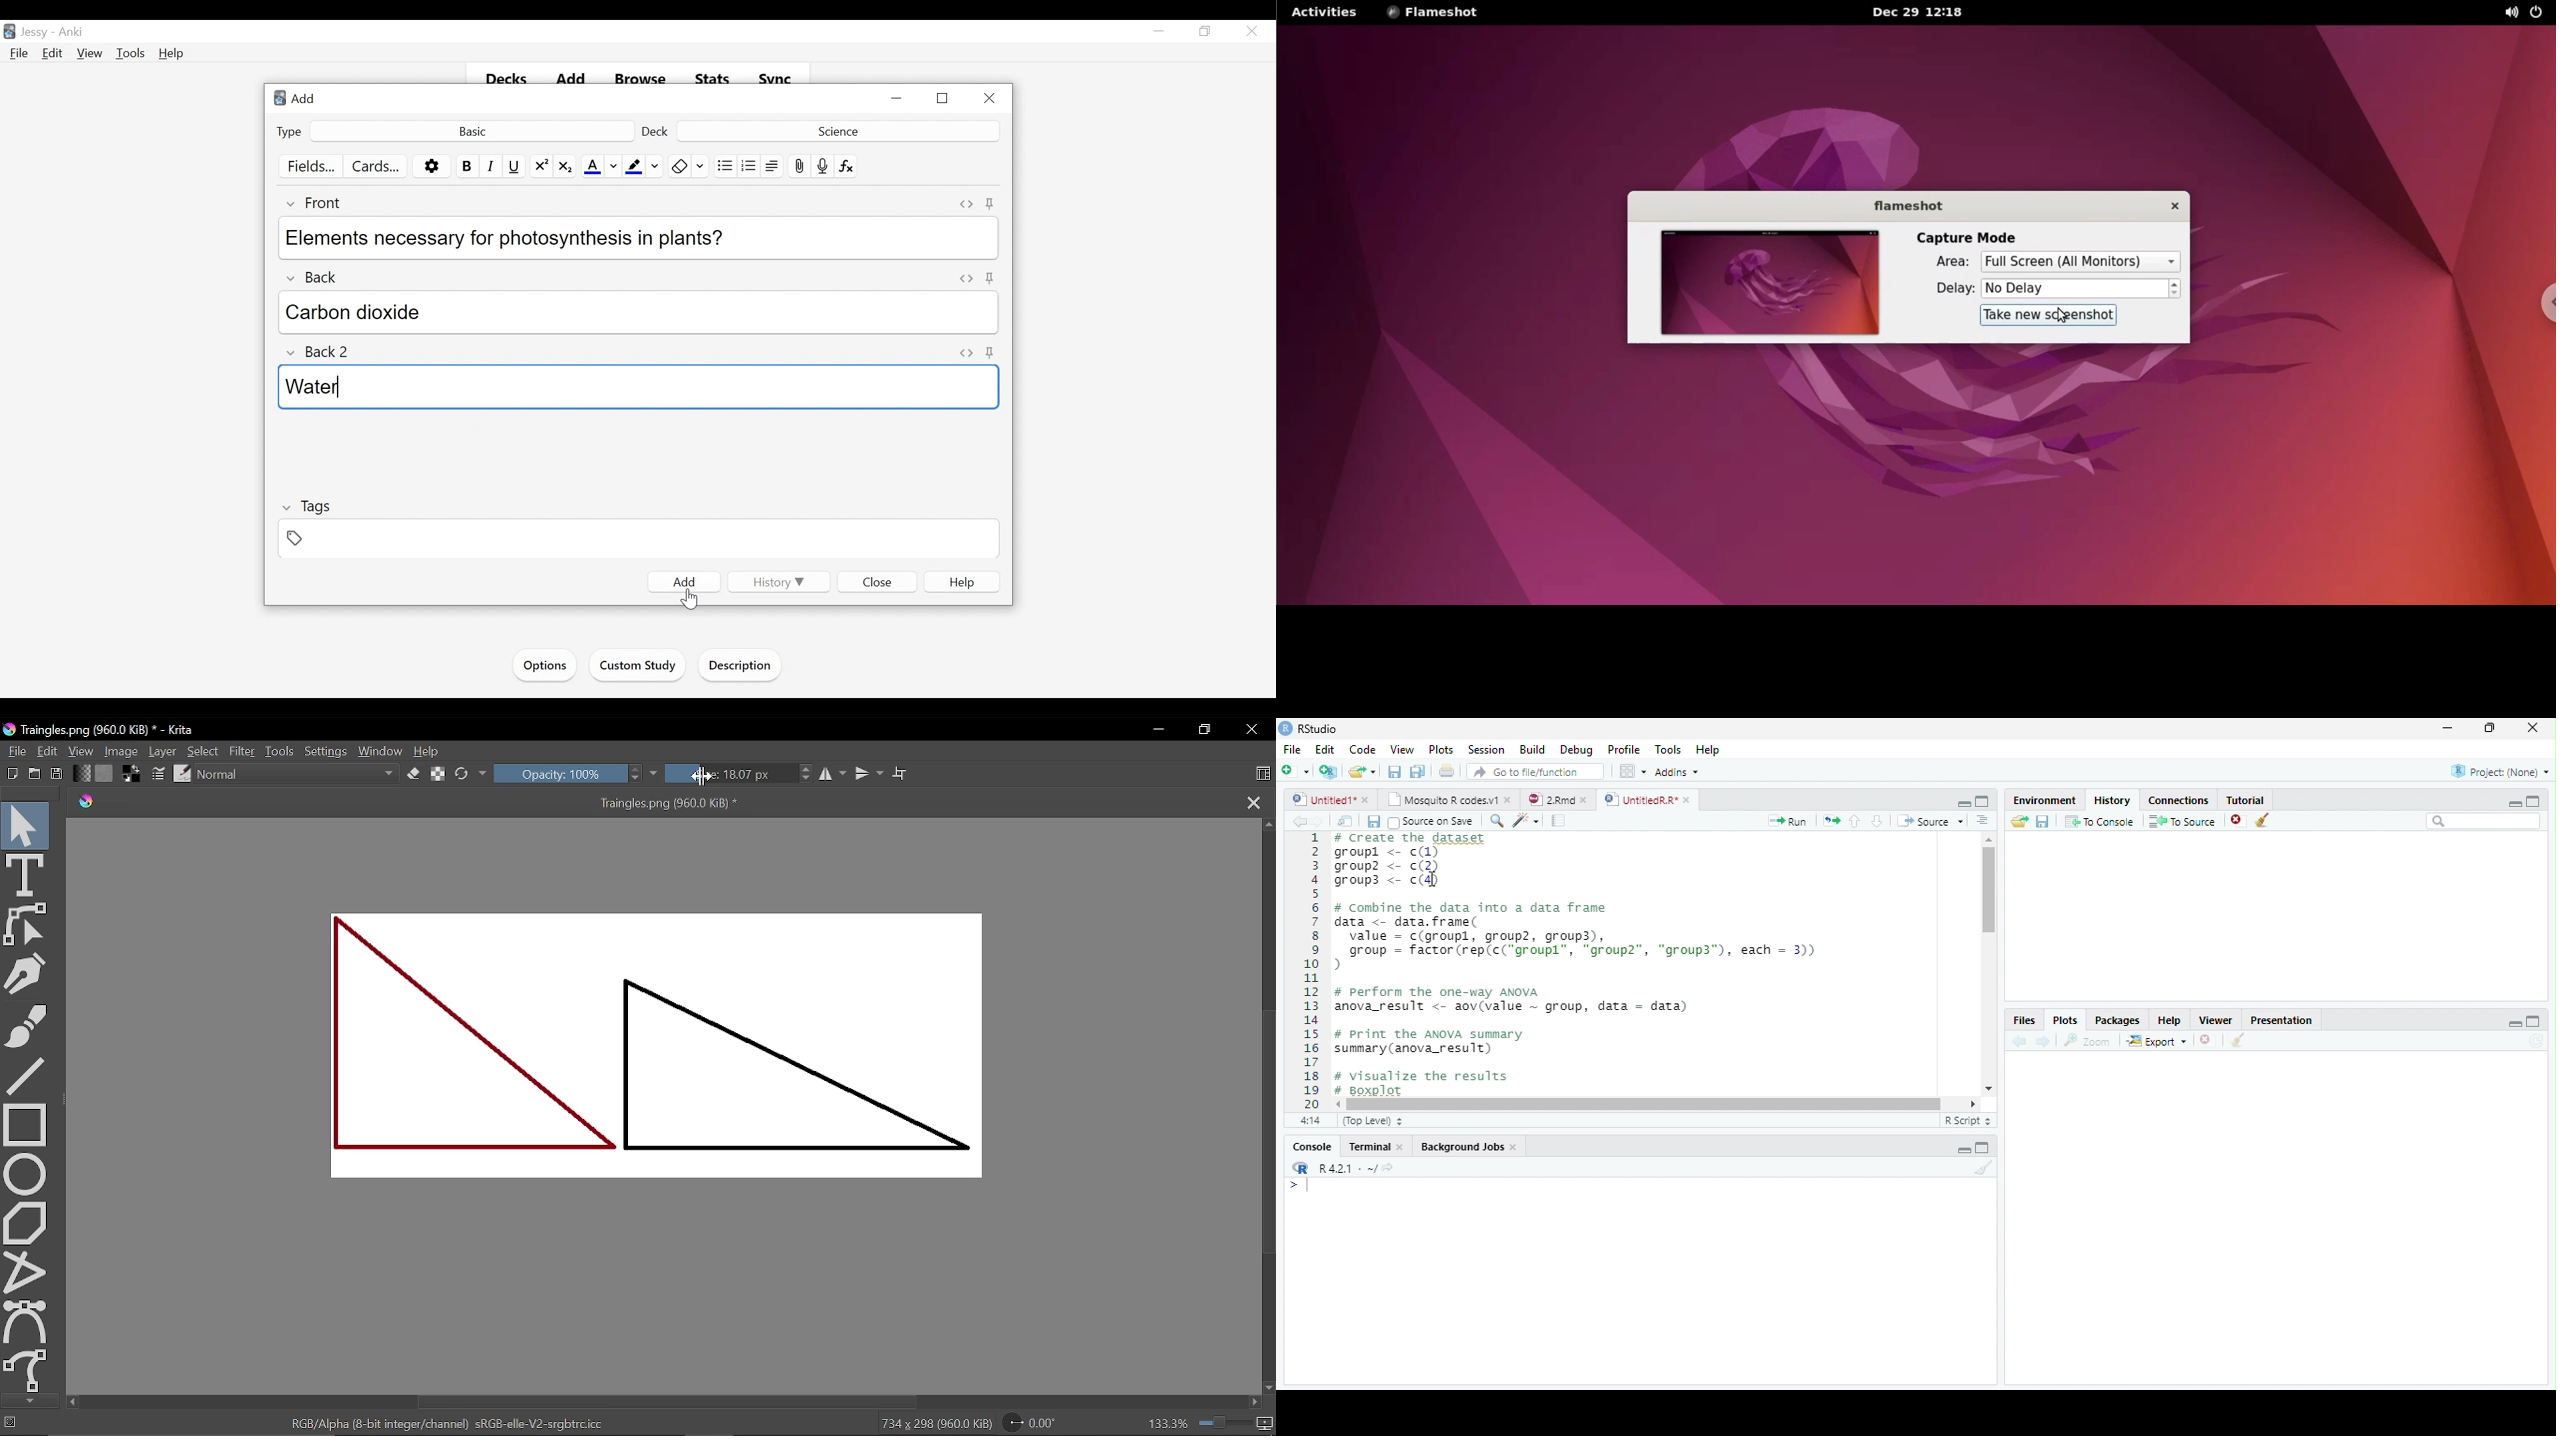  I want to click on Edit, so click(53, 53).